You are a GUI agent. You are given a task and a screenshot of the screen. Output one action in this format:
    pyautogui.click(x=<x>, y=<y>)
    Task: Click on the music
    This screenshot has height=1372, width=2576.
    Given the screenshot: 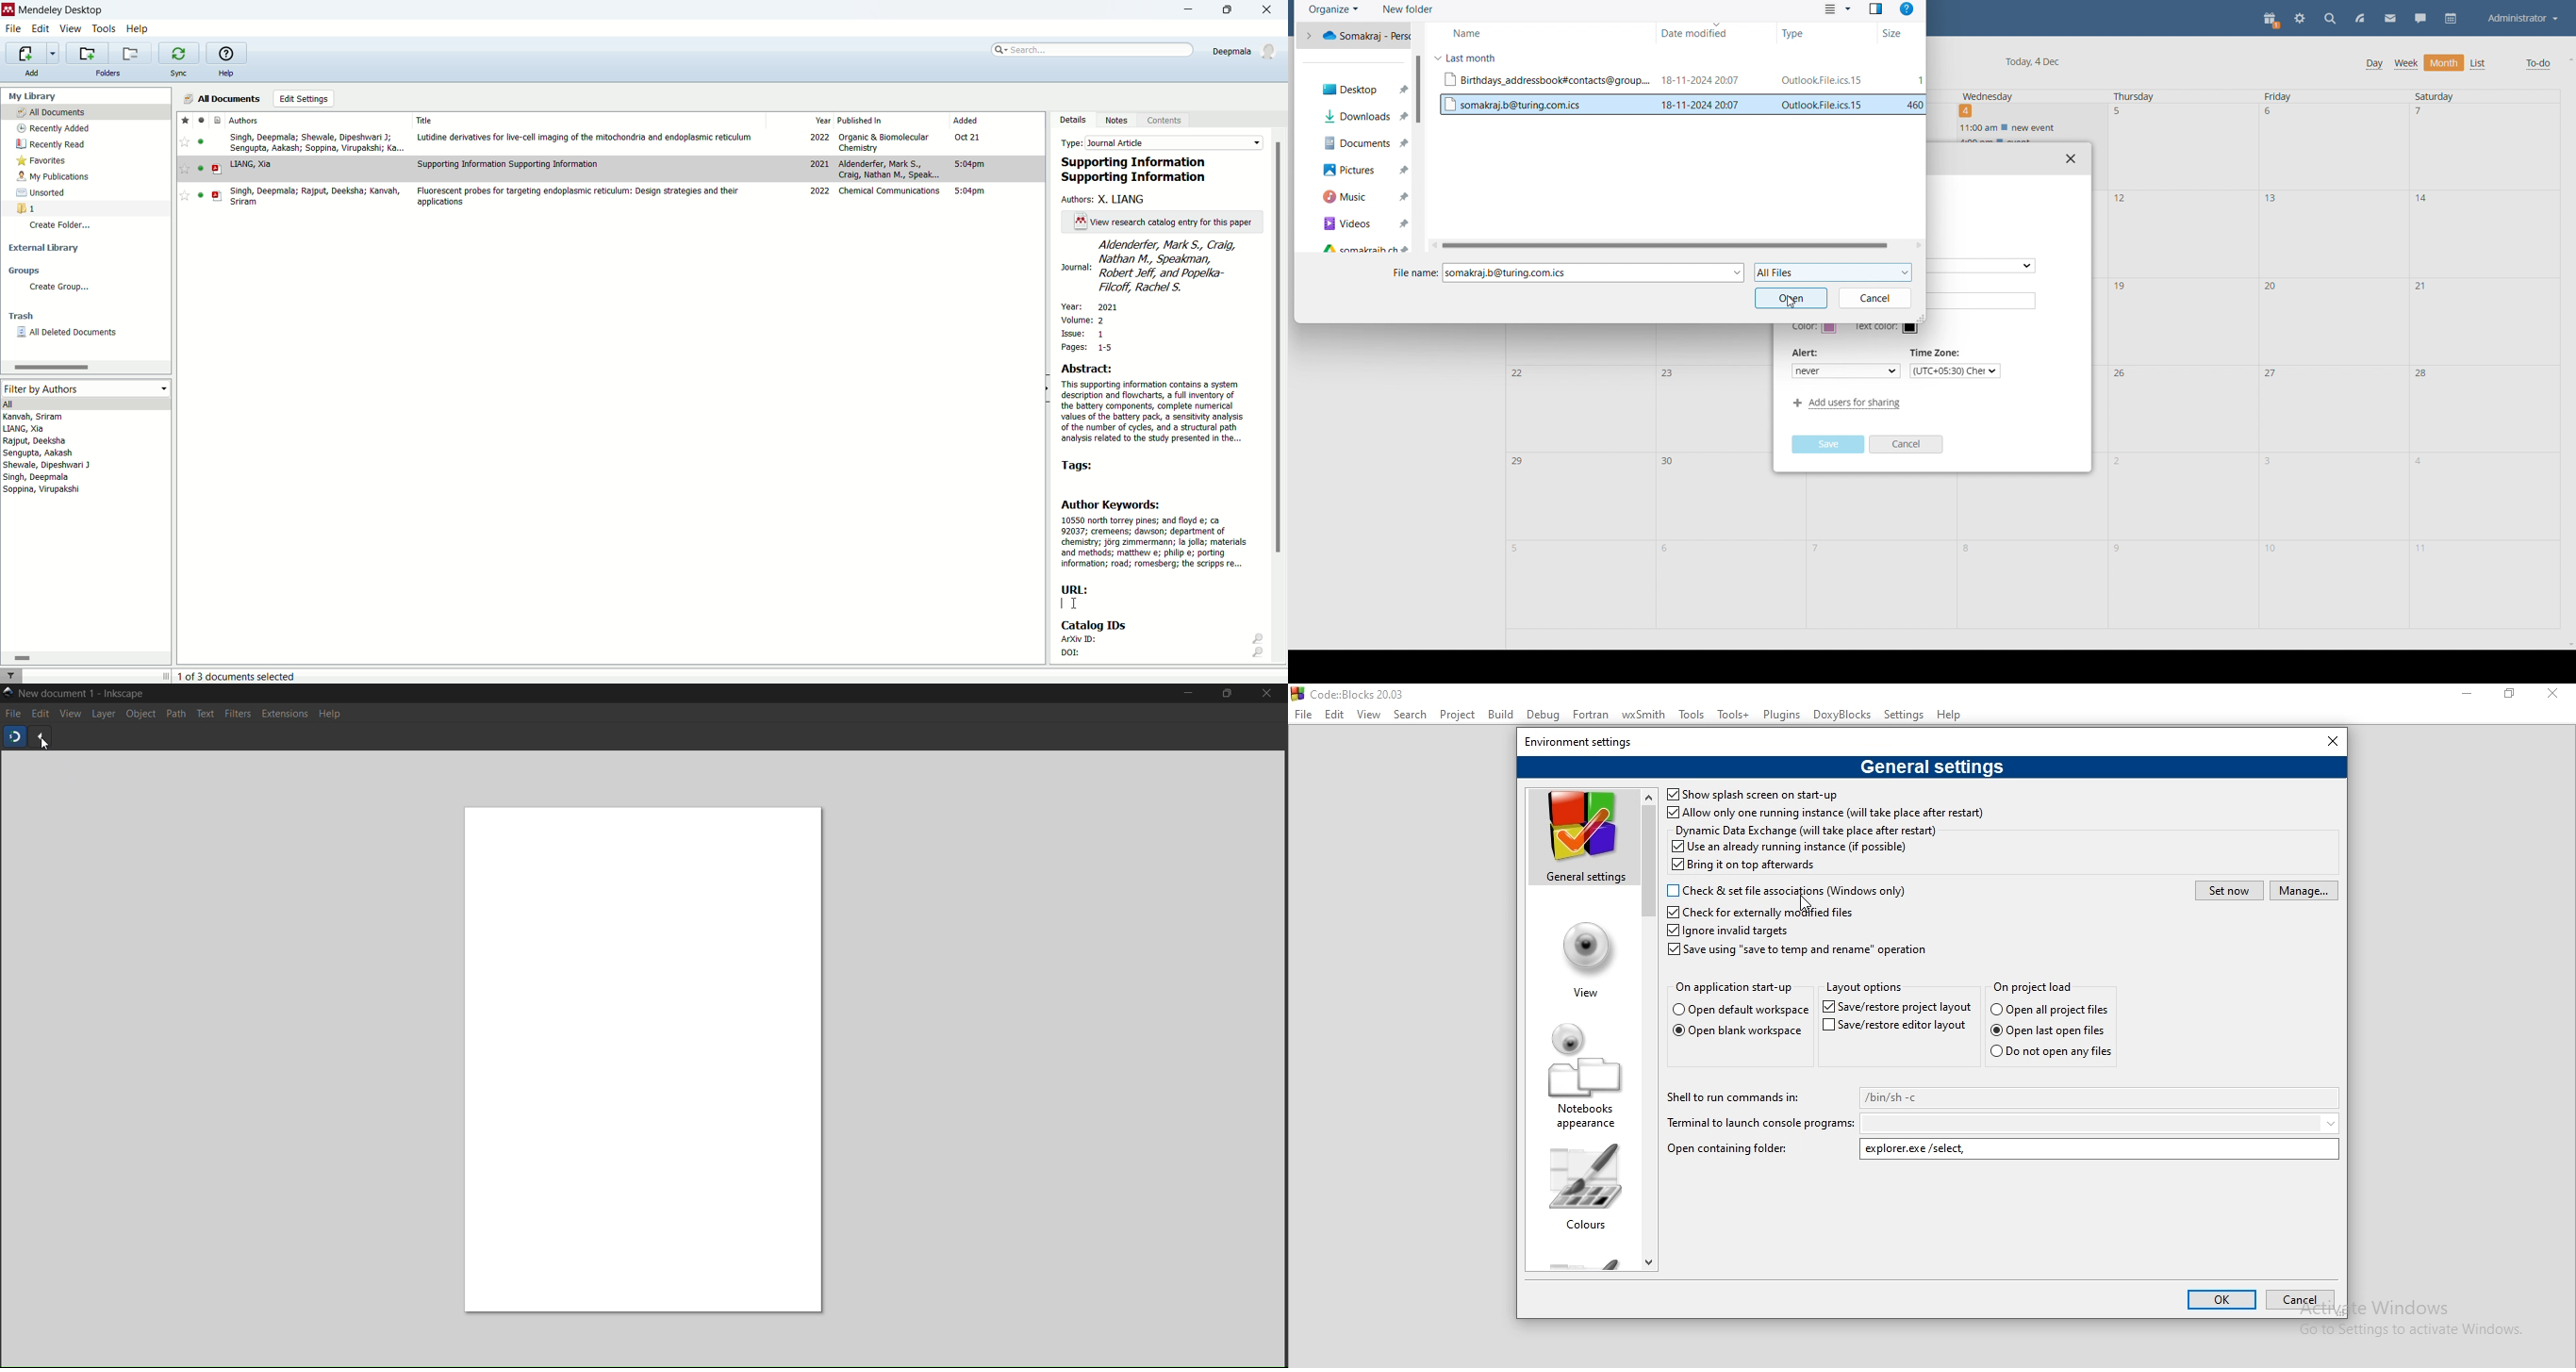 What is the action you would take?
    pyautogui.click(x=1361, y=197)
    